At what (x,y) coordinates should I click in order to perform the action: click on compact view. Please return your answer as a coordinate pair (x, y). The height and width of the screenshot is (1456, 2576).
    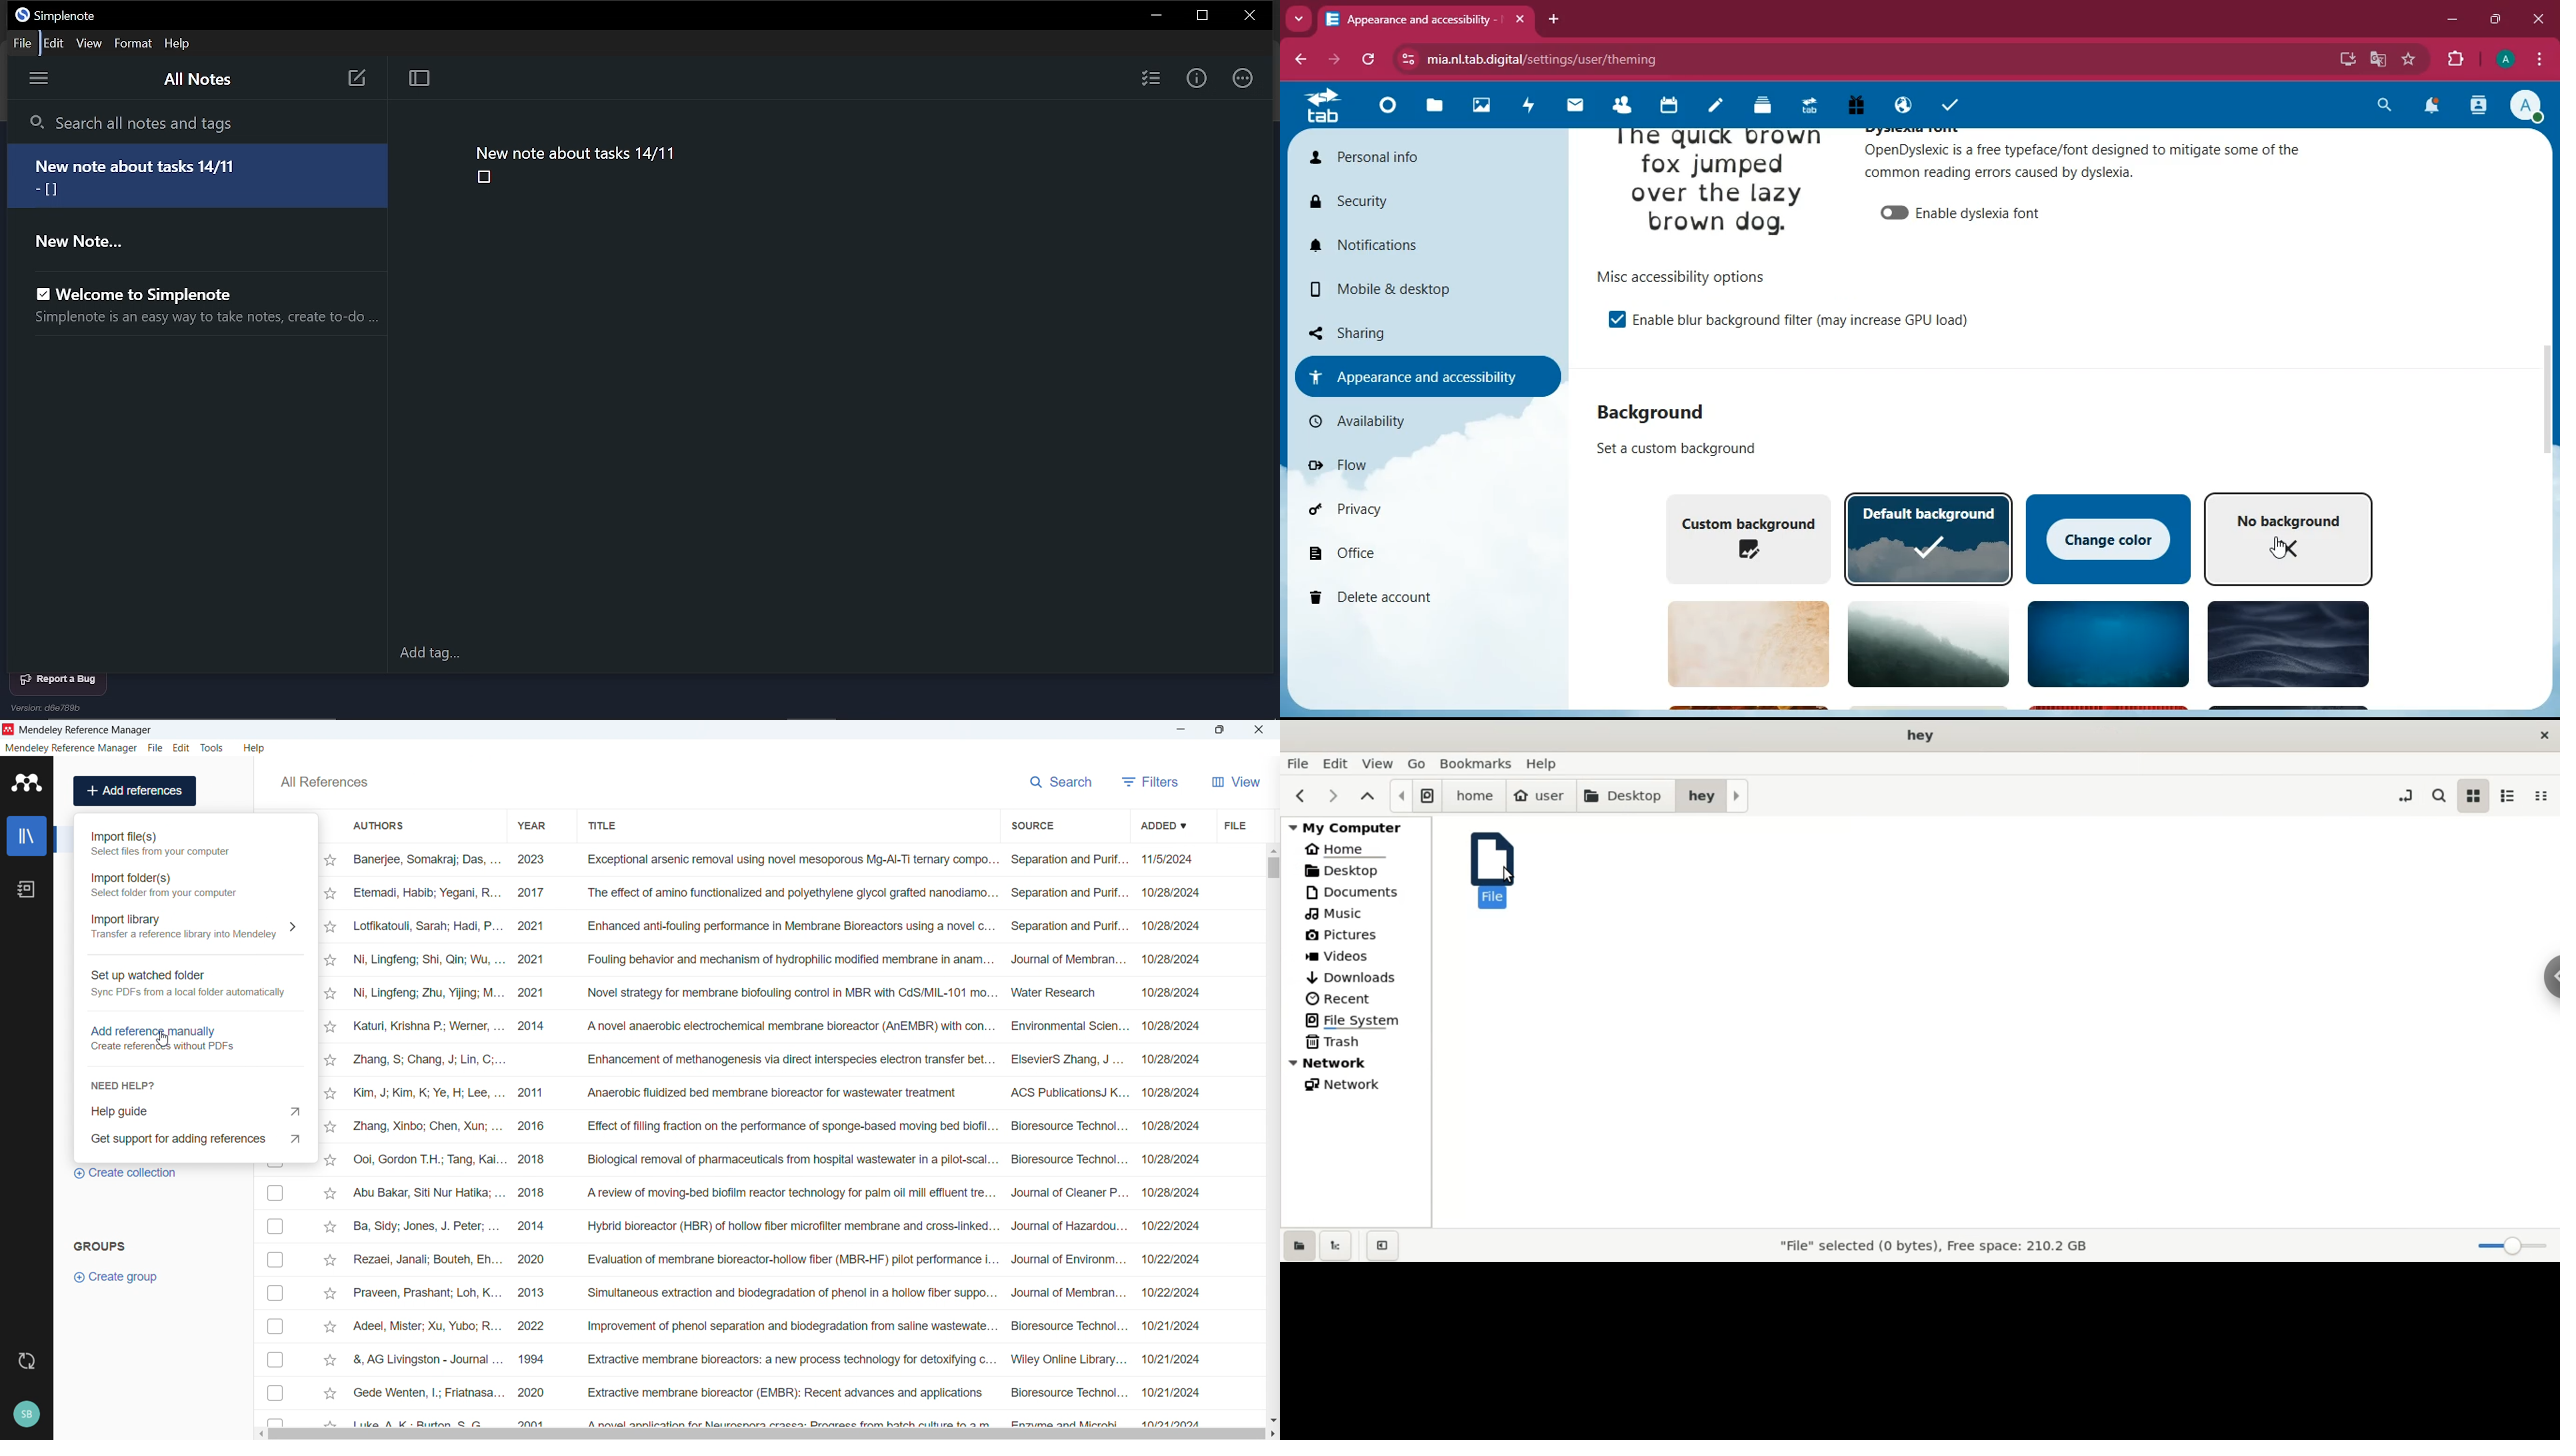
    Looking at the image, I should click on (2545, 795).